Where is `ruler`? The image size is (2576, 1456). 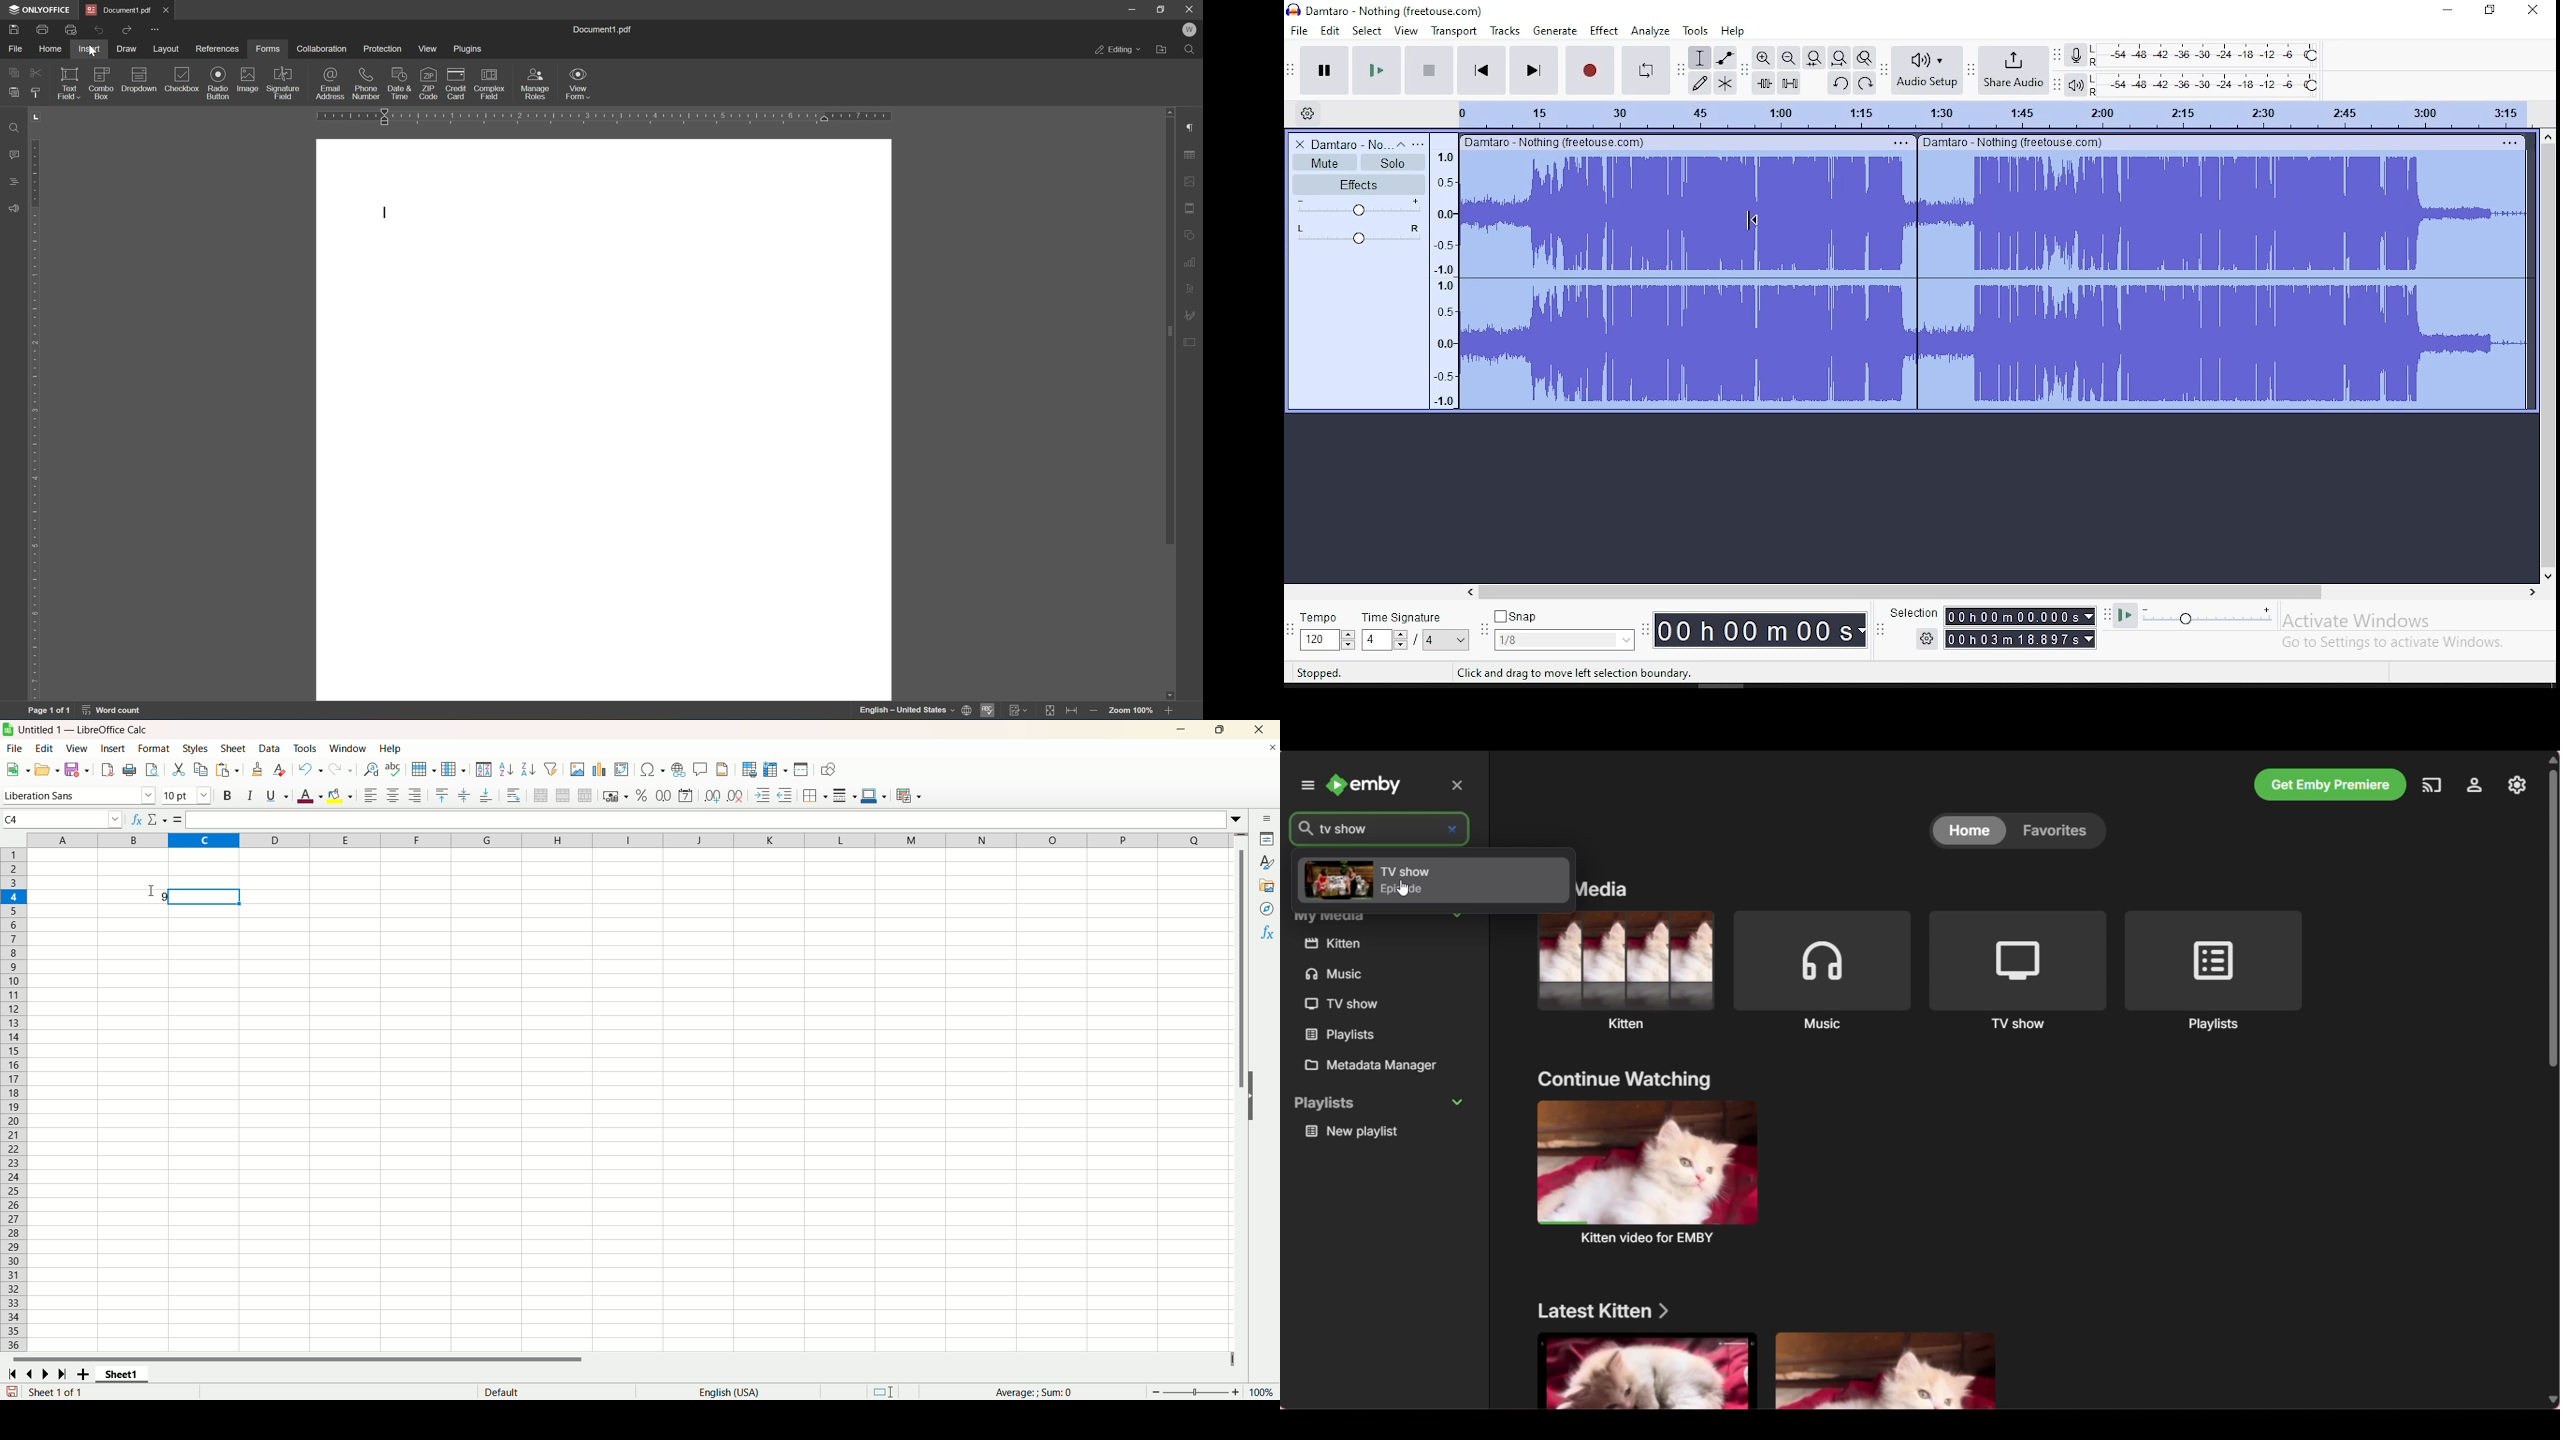
ruler is located at coordinates (36, 403).